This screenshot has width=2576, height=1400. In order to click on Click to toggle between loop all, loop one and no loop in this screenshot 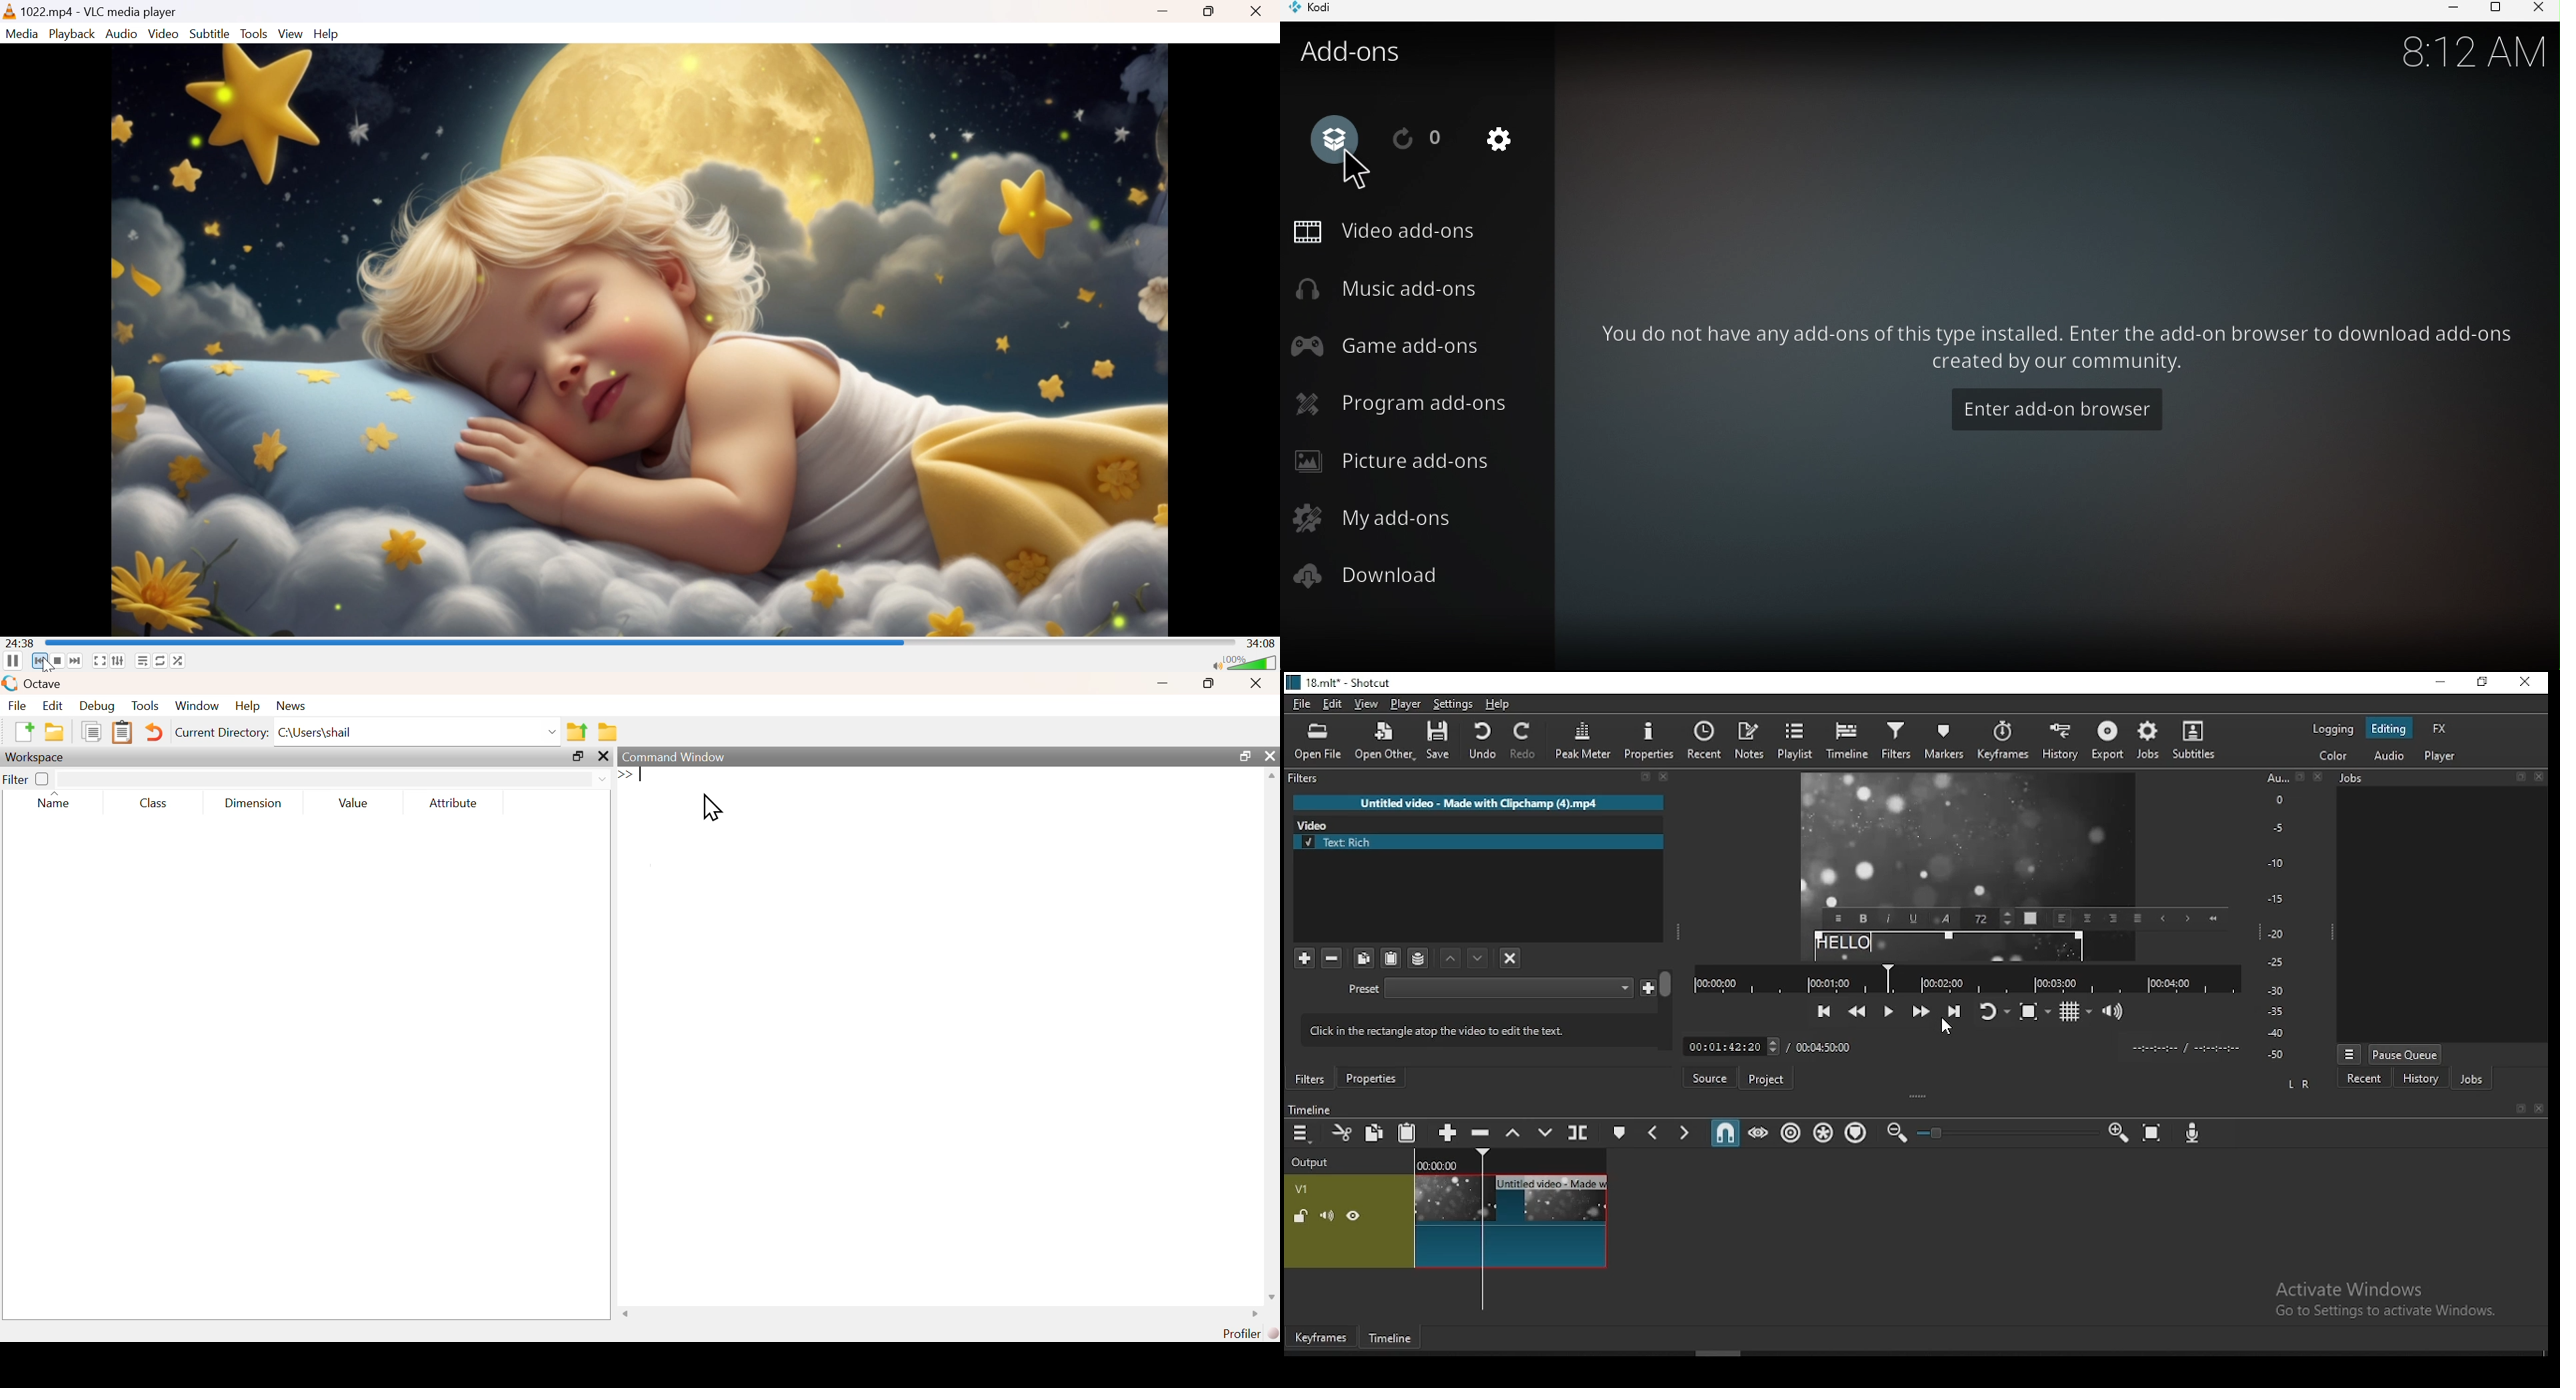, I will do `click(159, 659)`.